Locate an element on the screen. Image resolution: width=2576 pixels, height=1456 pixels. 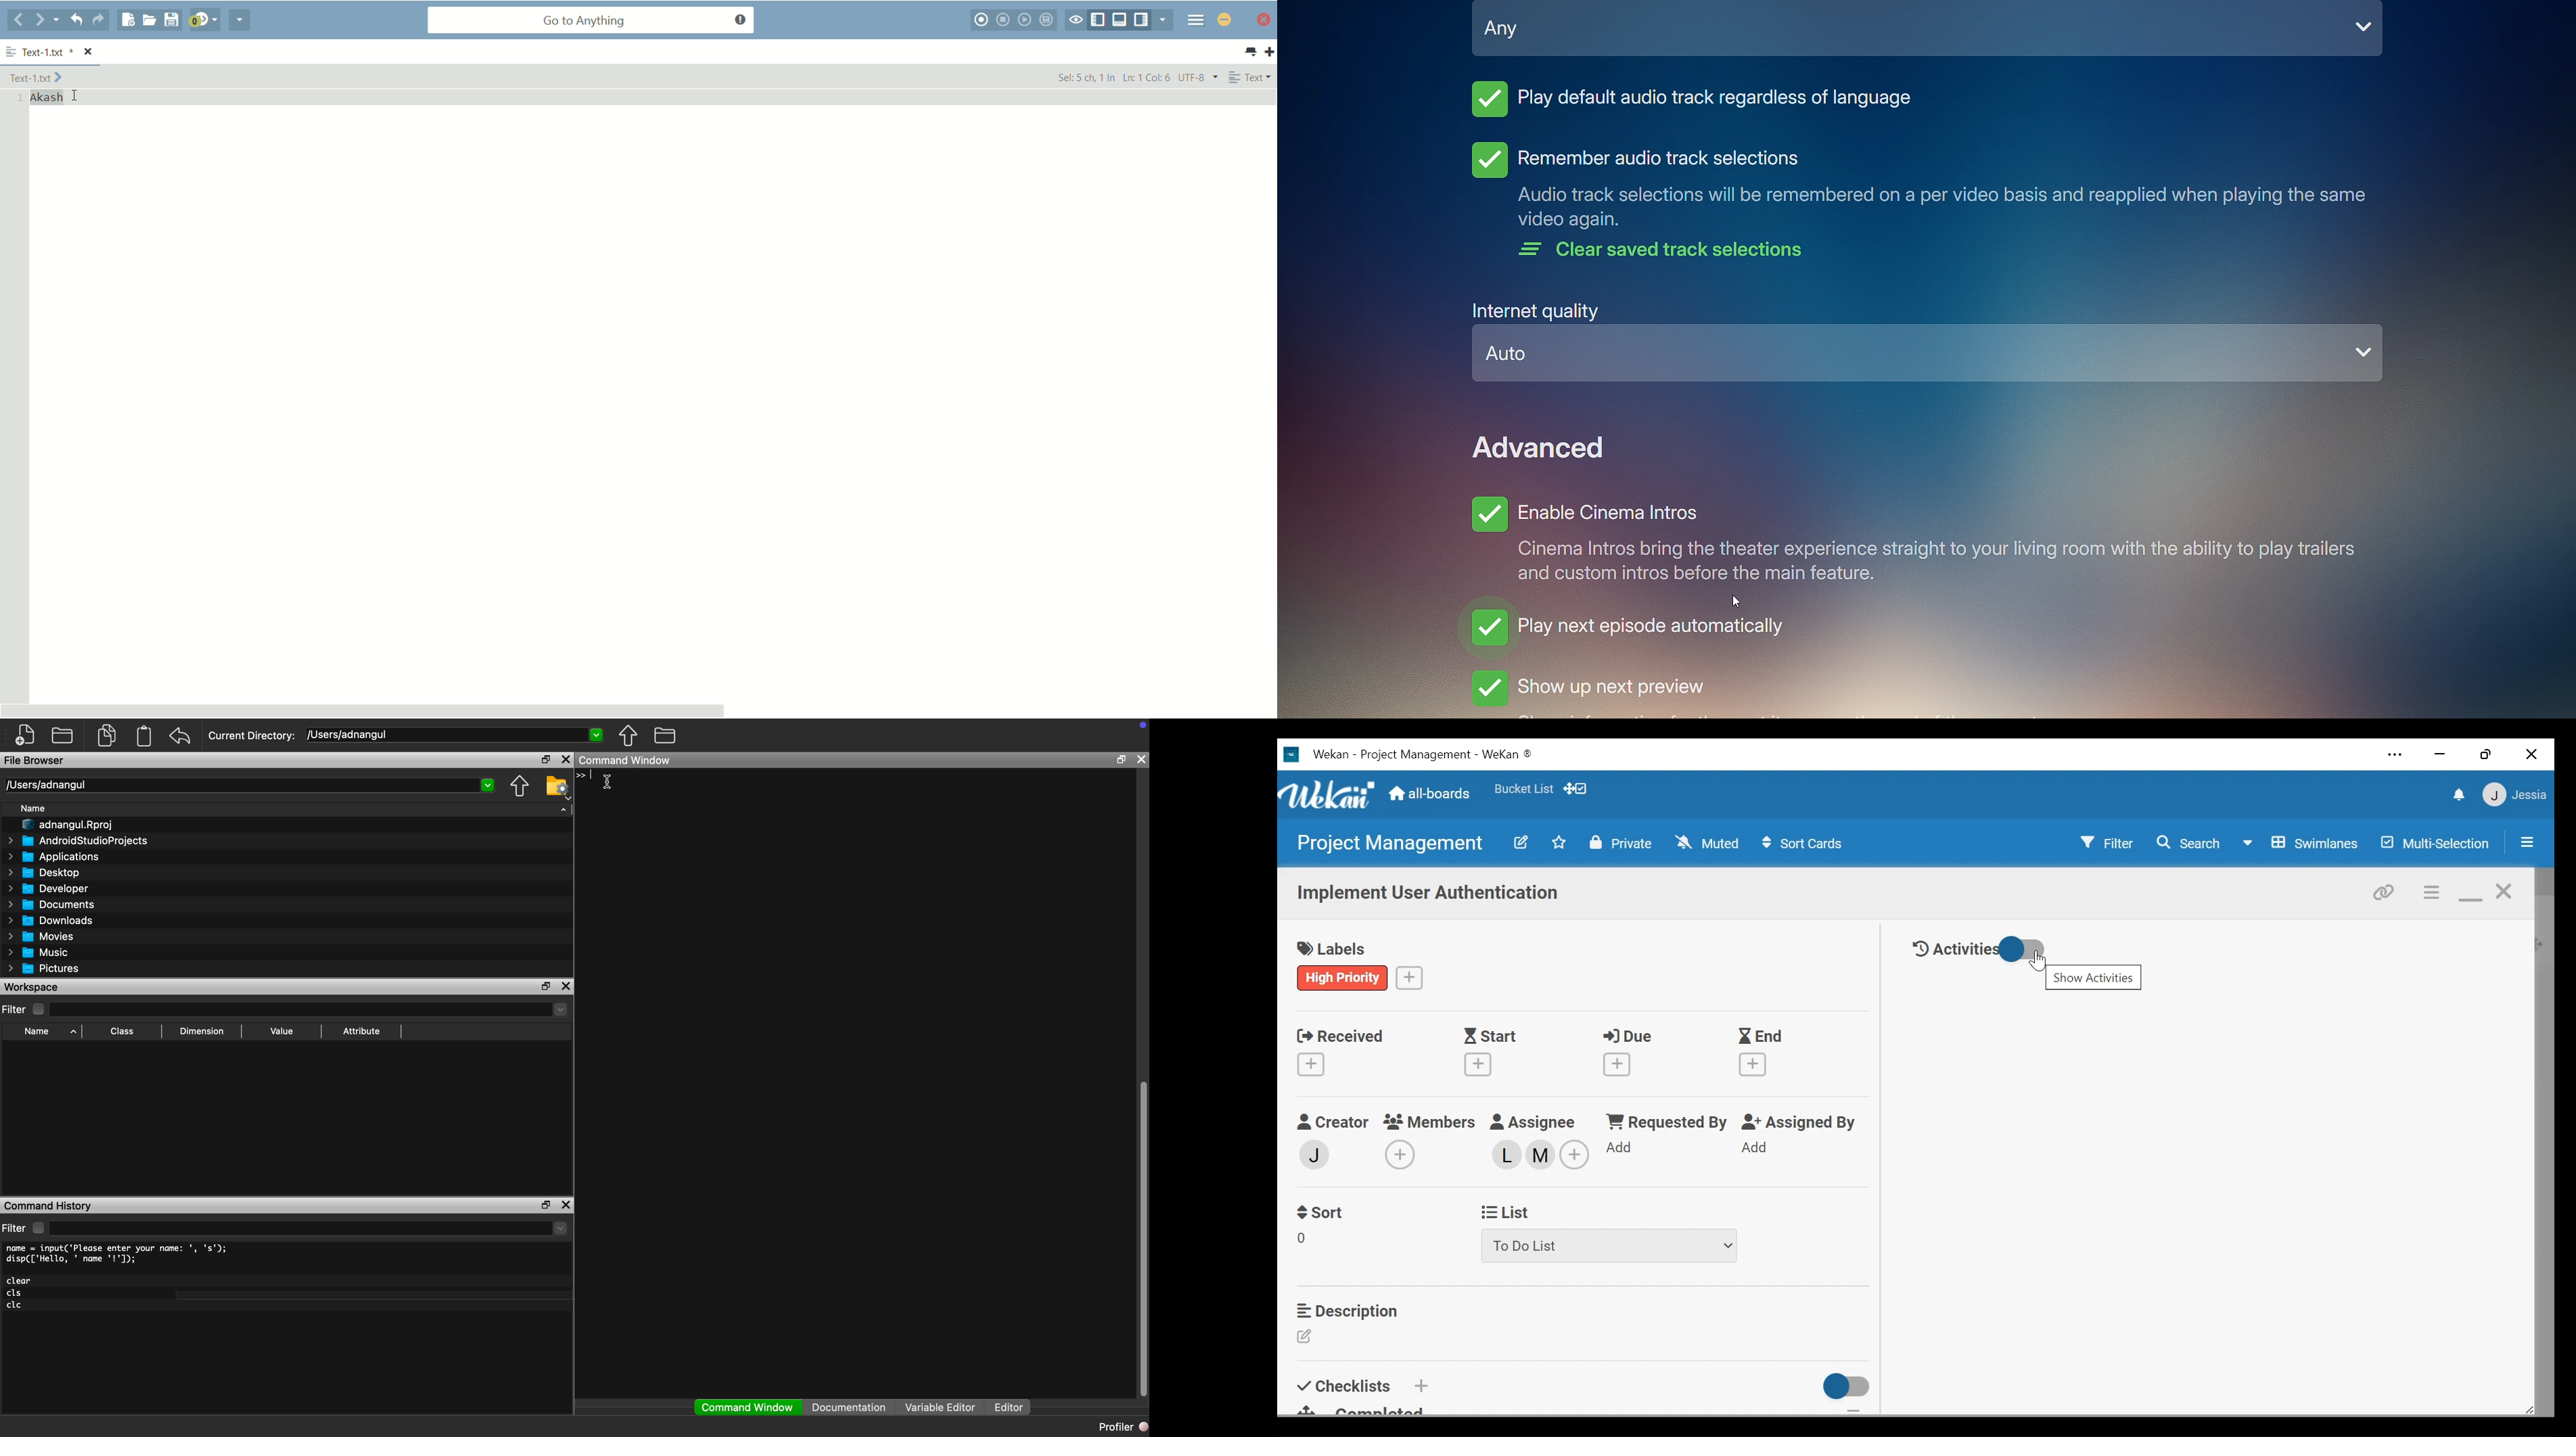
Profiler is located at coordinates (1122, 1426).